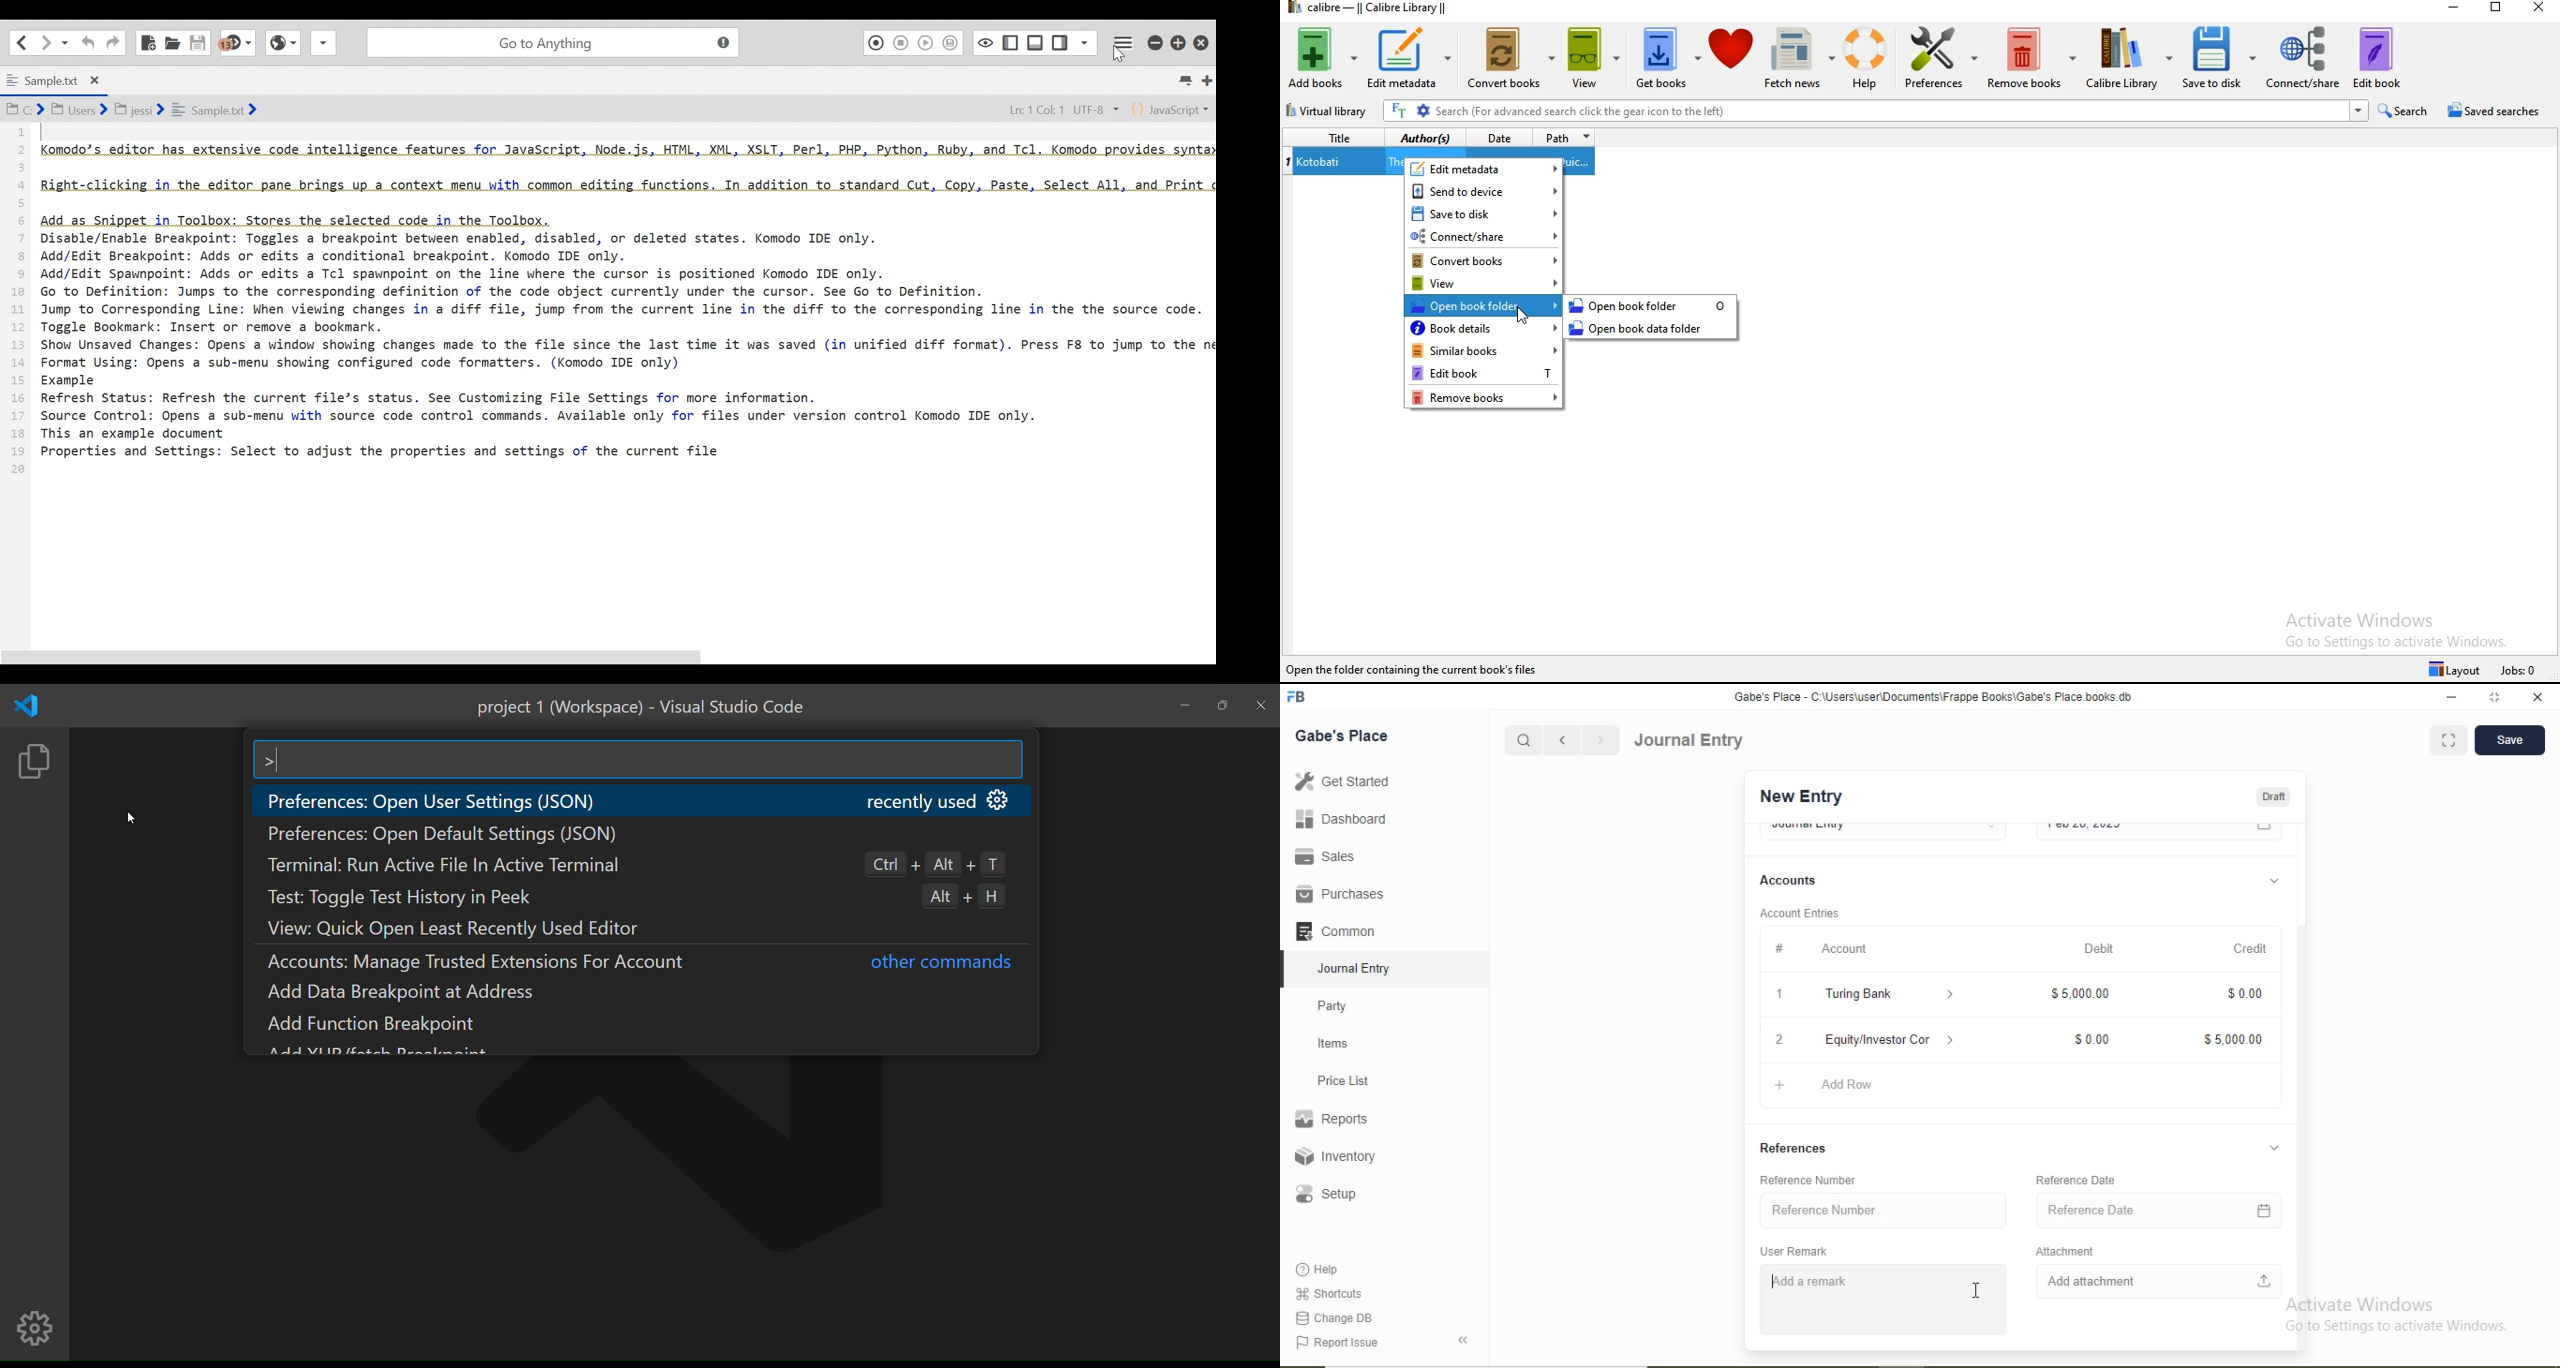  Describe the element at coordinates (1594, 62) in the screenshot. I see `view` at that location.